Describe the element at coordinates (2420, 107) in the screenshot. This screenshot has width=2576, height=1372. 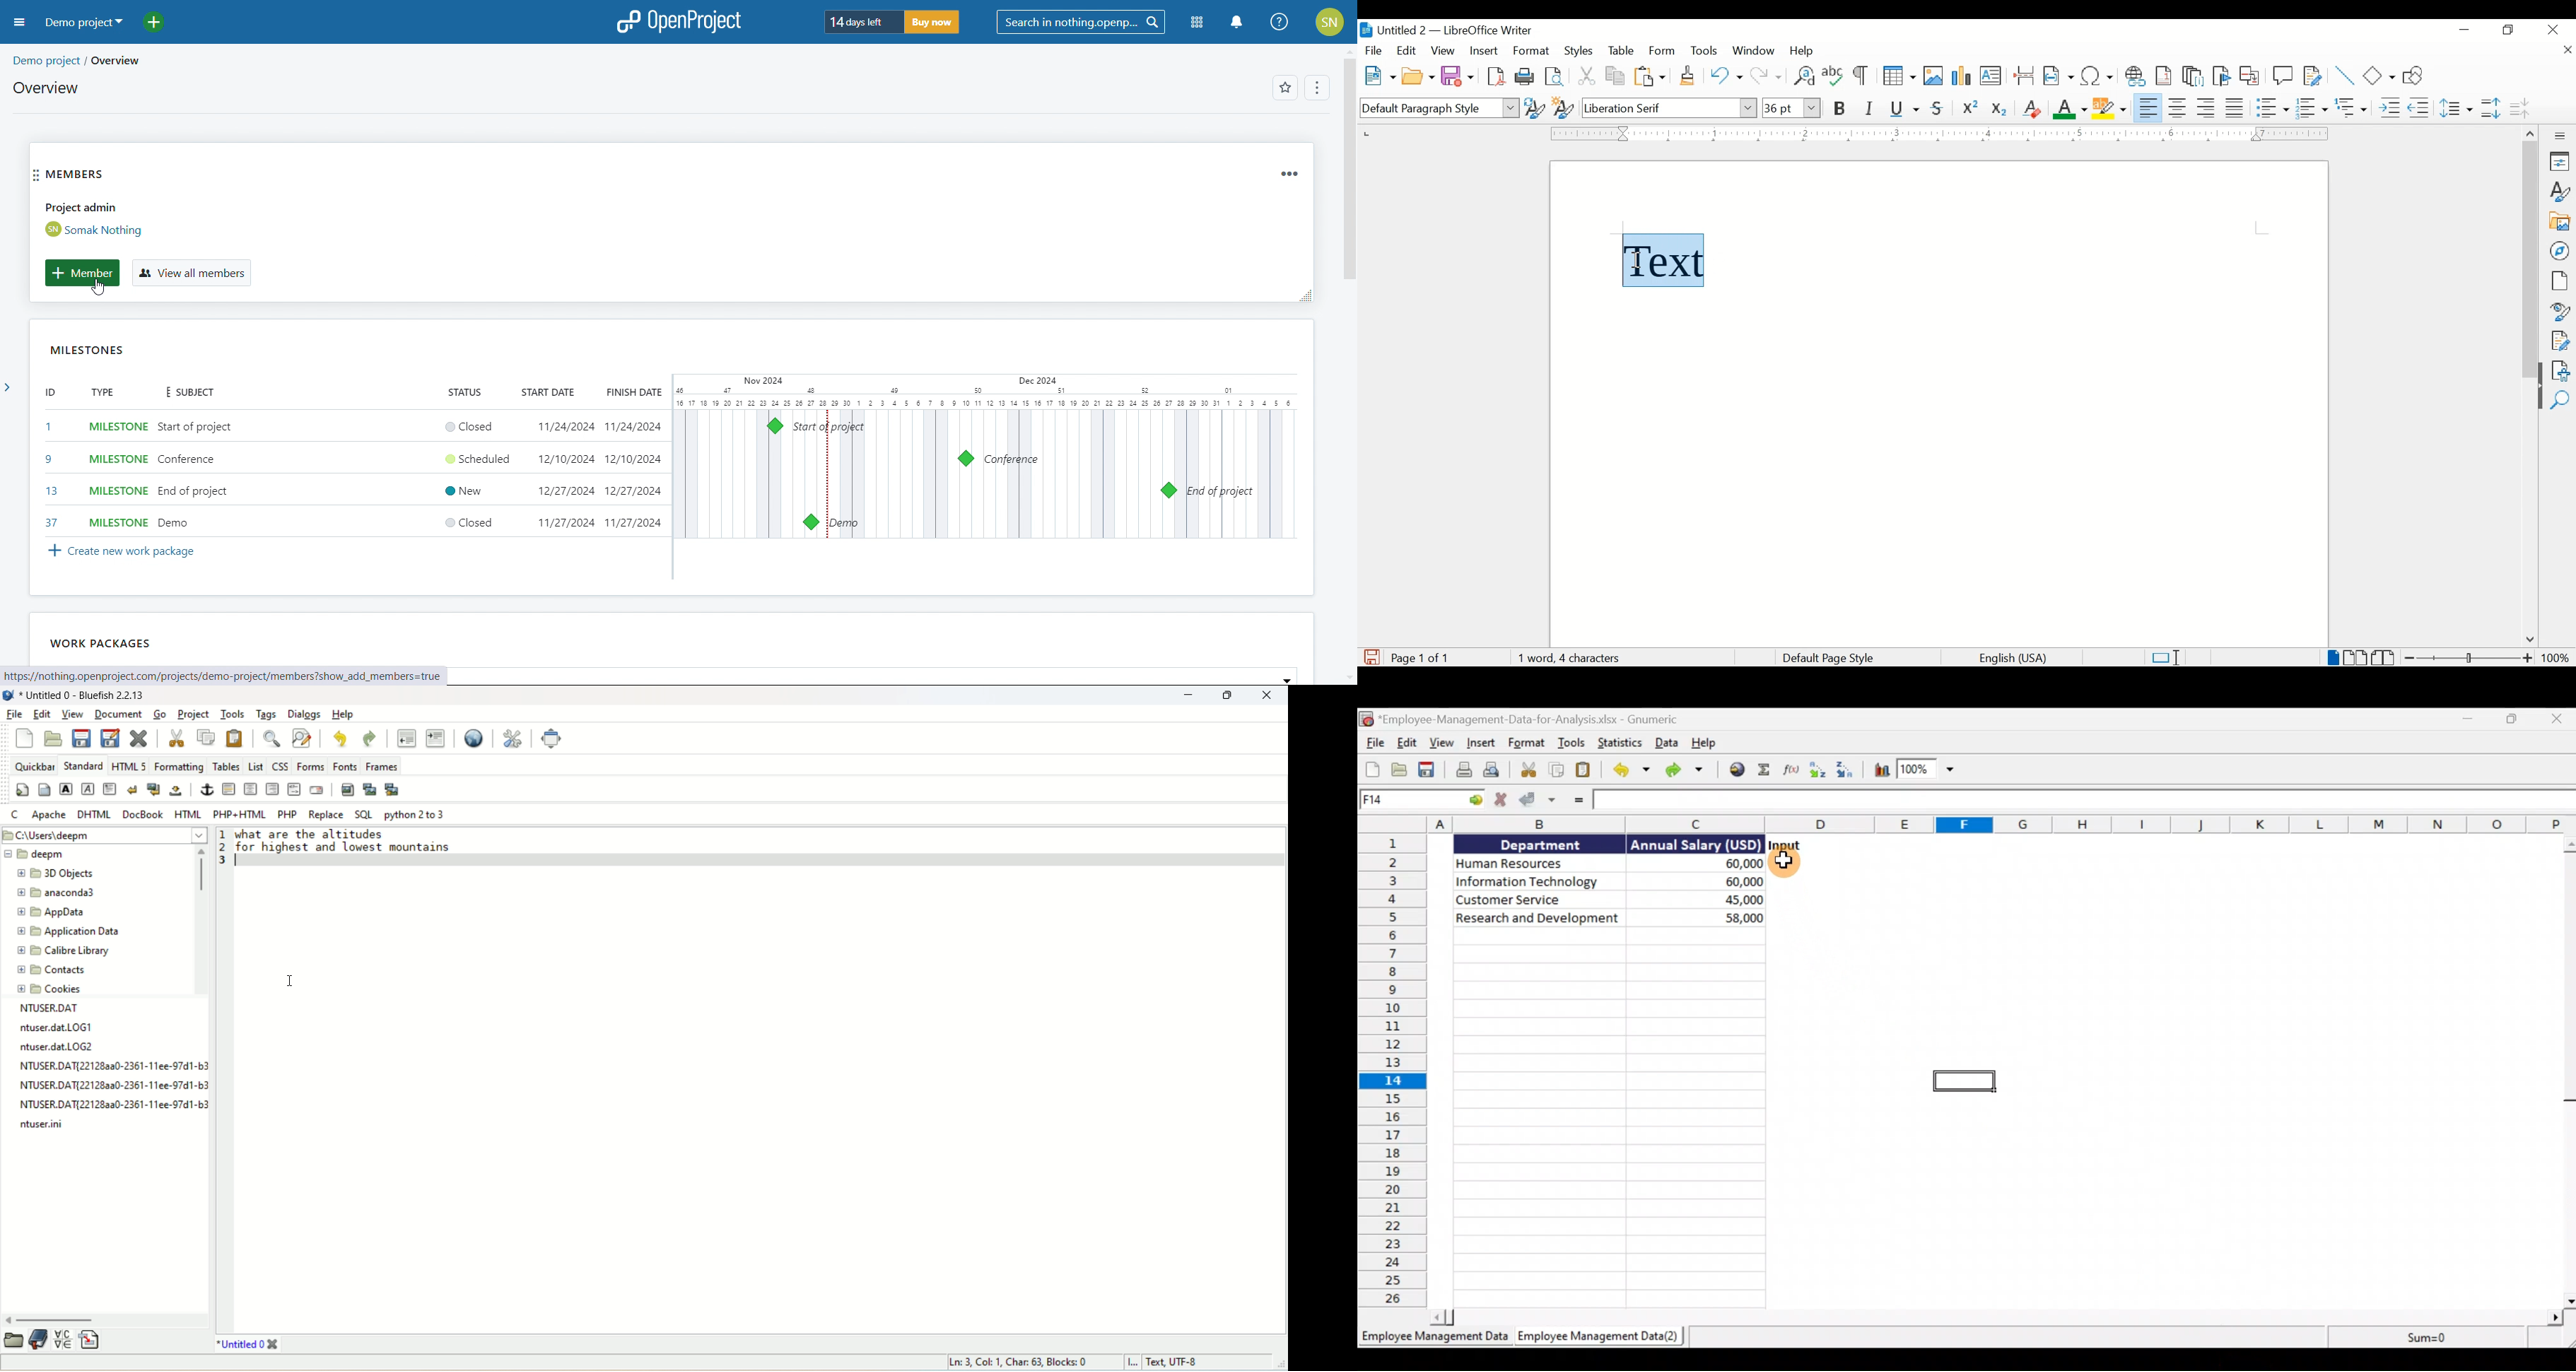
I see `decrease indent` at that location.